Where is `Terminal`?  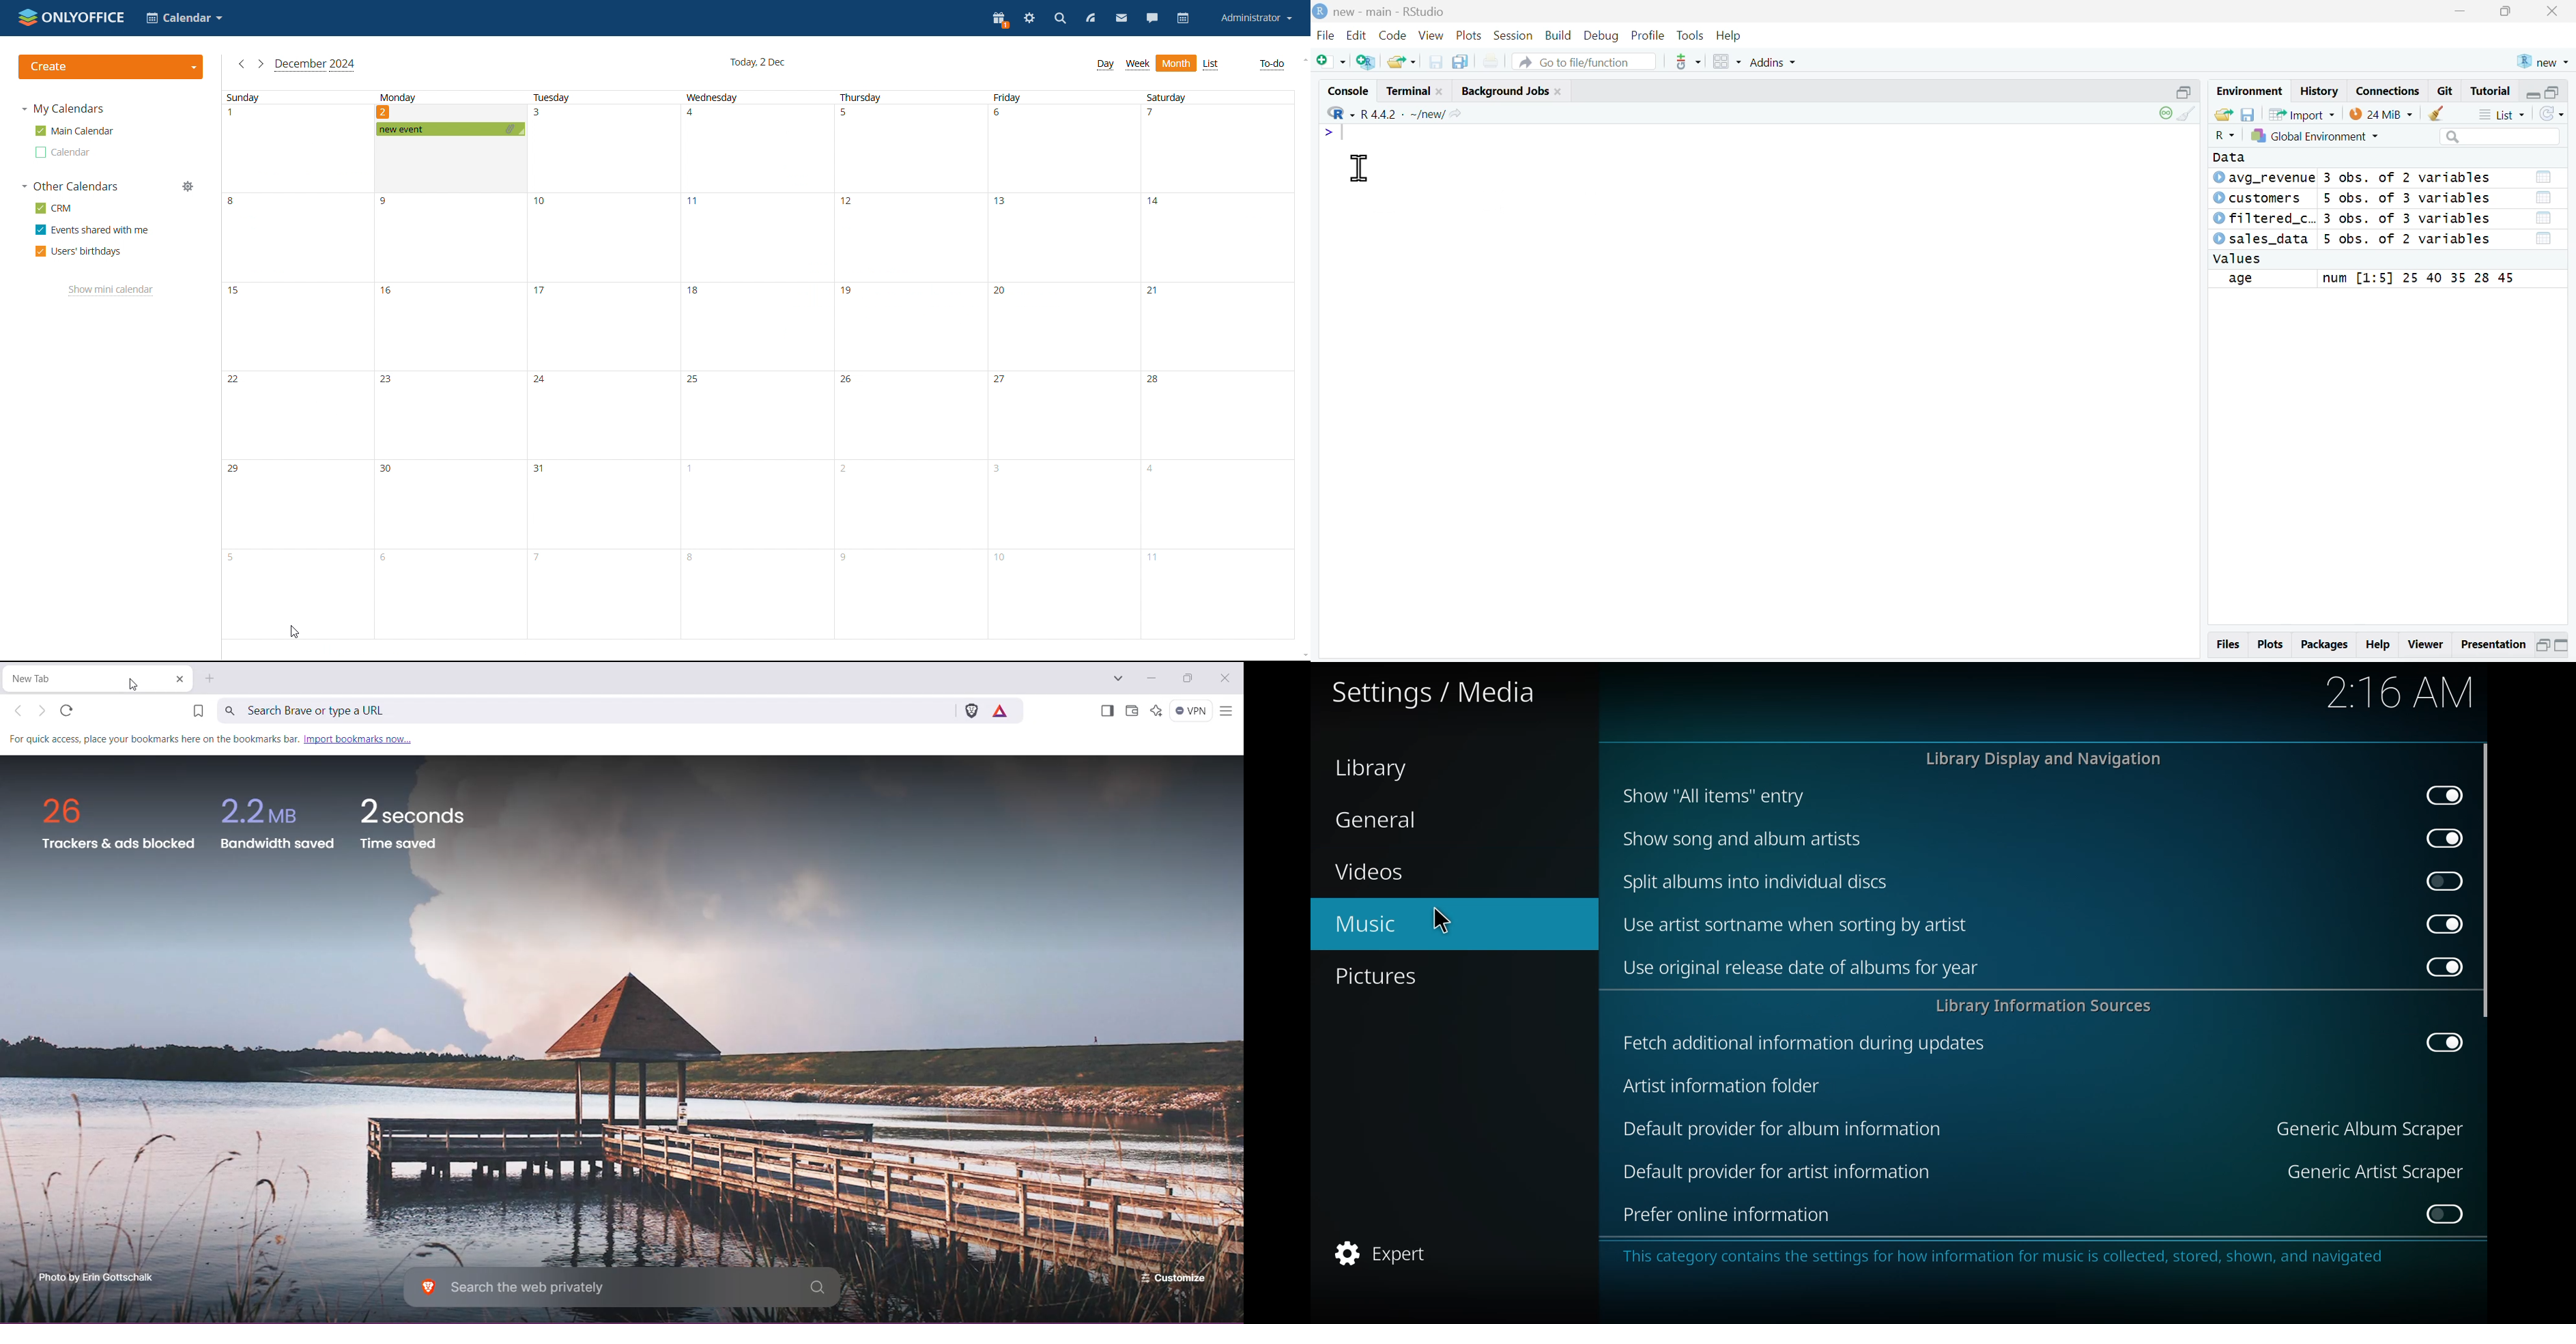 Terminal is located at coordinates (1416, 90).